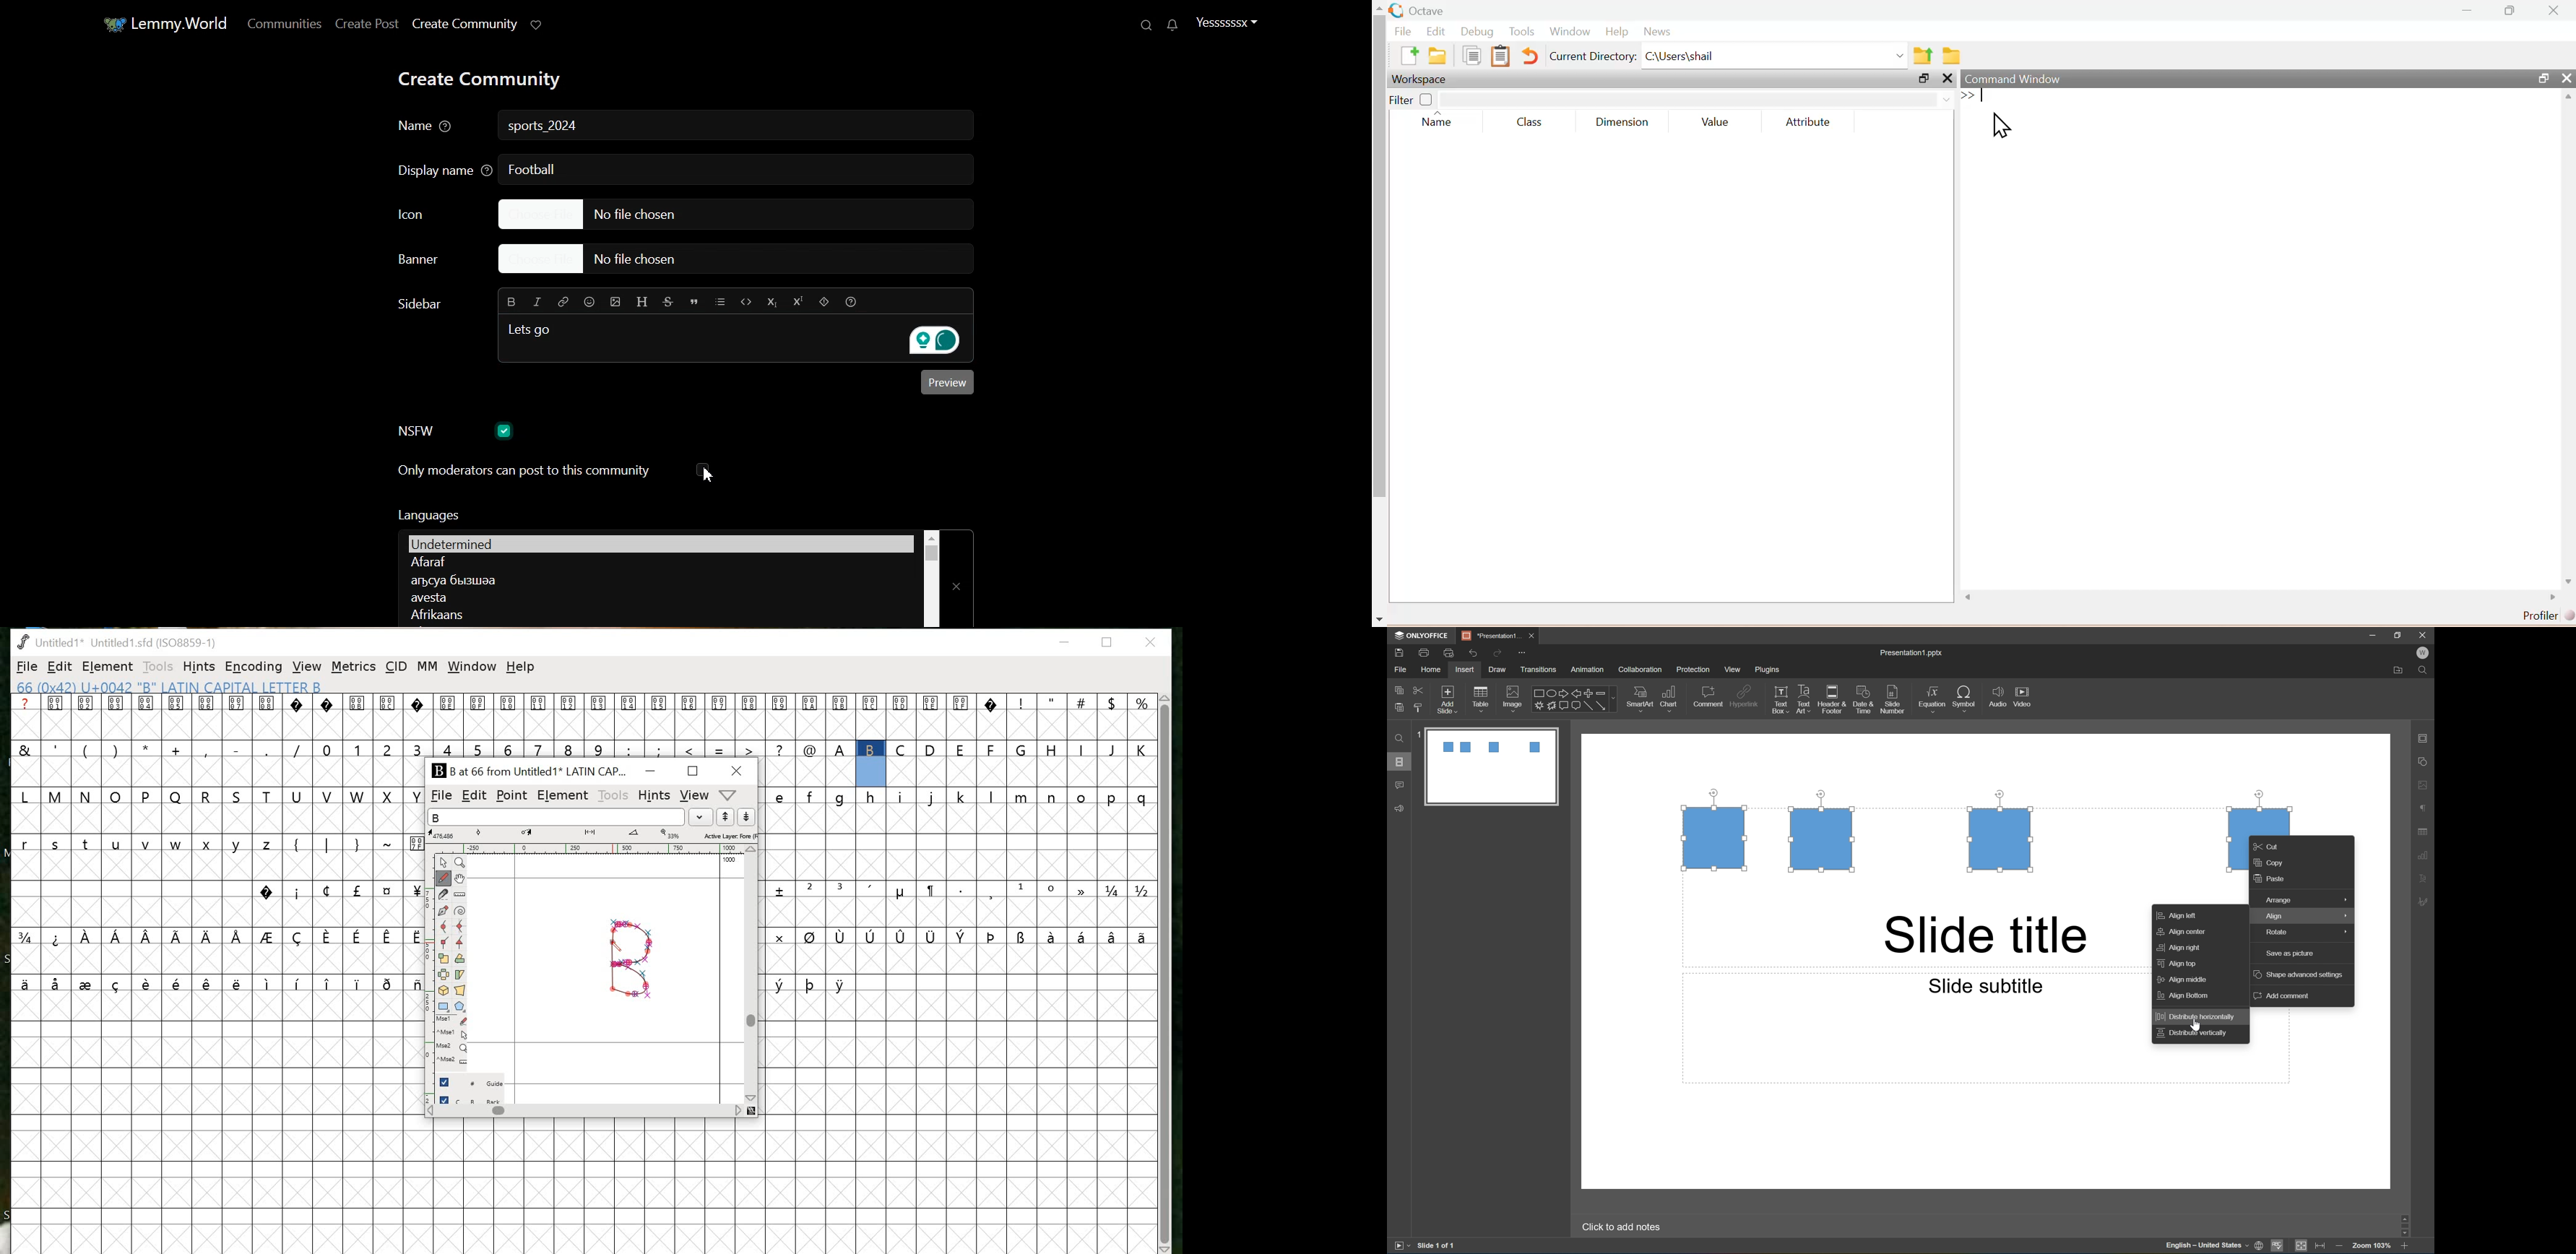  What do you see at coordinates (2301, 917) in the screenshot?
I see `align` at bounding box center [2301, 917].